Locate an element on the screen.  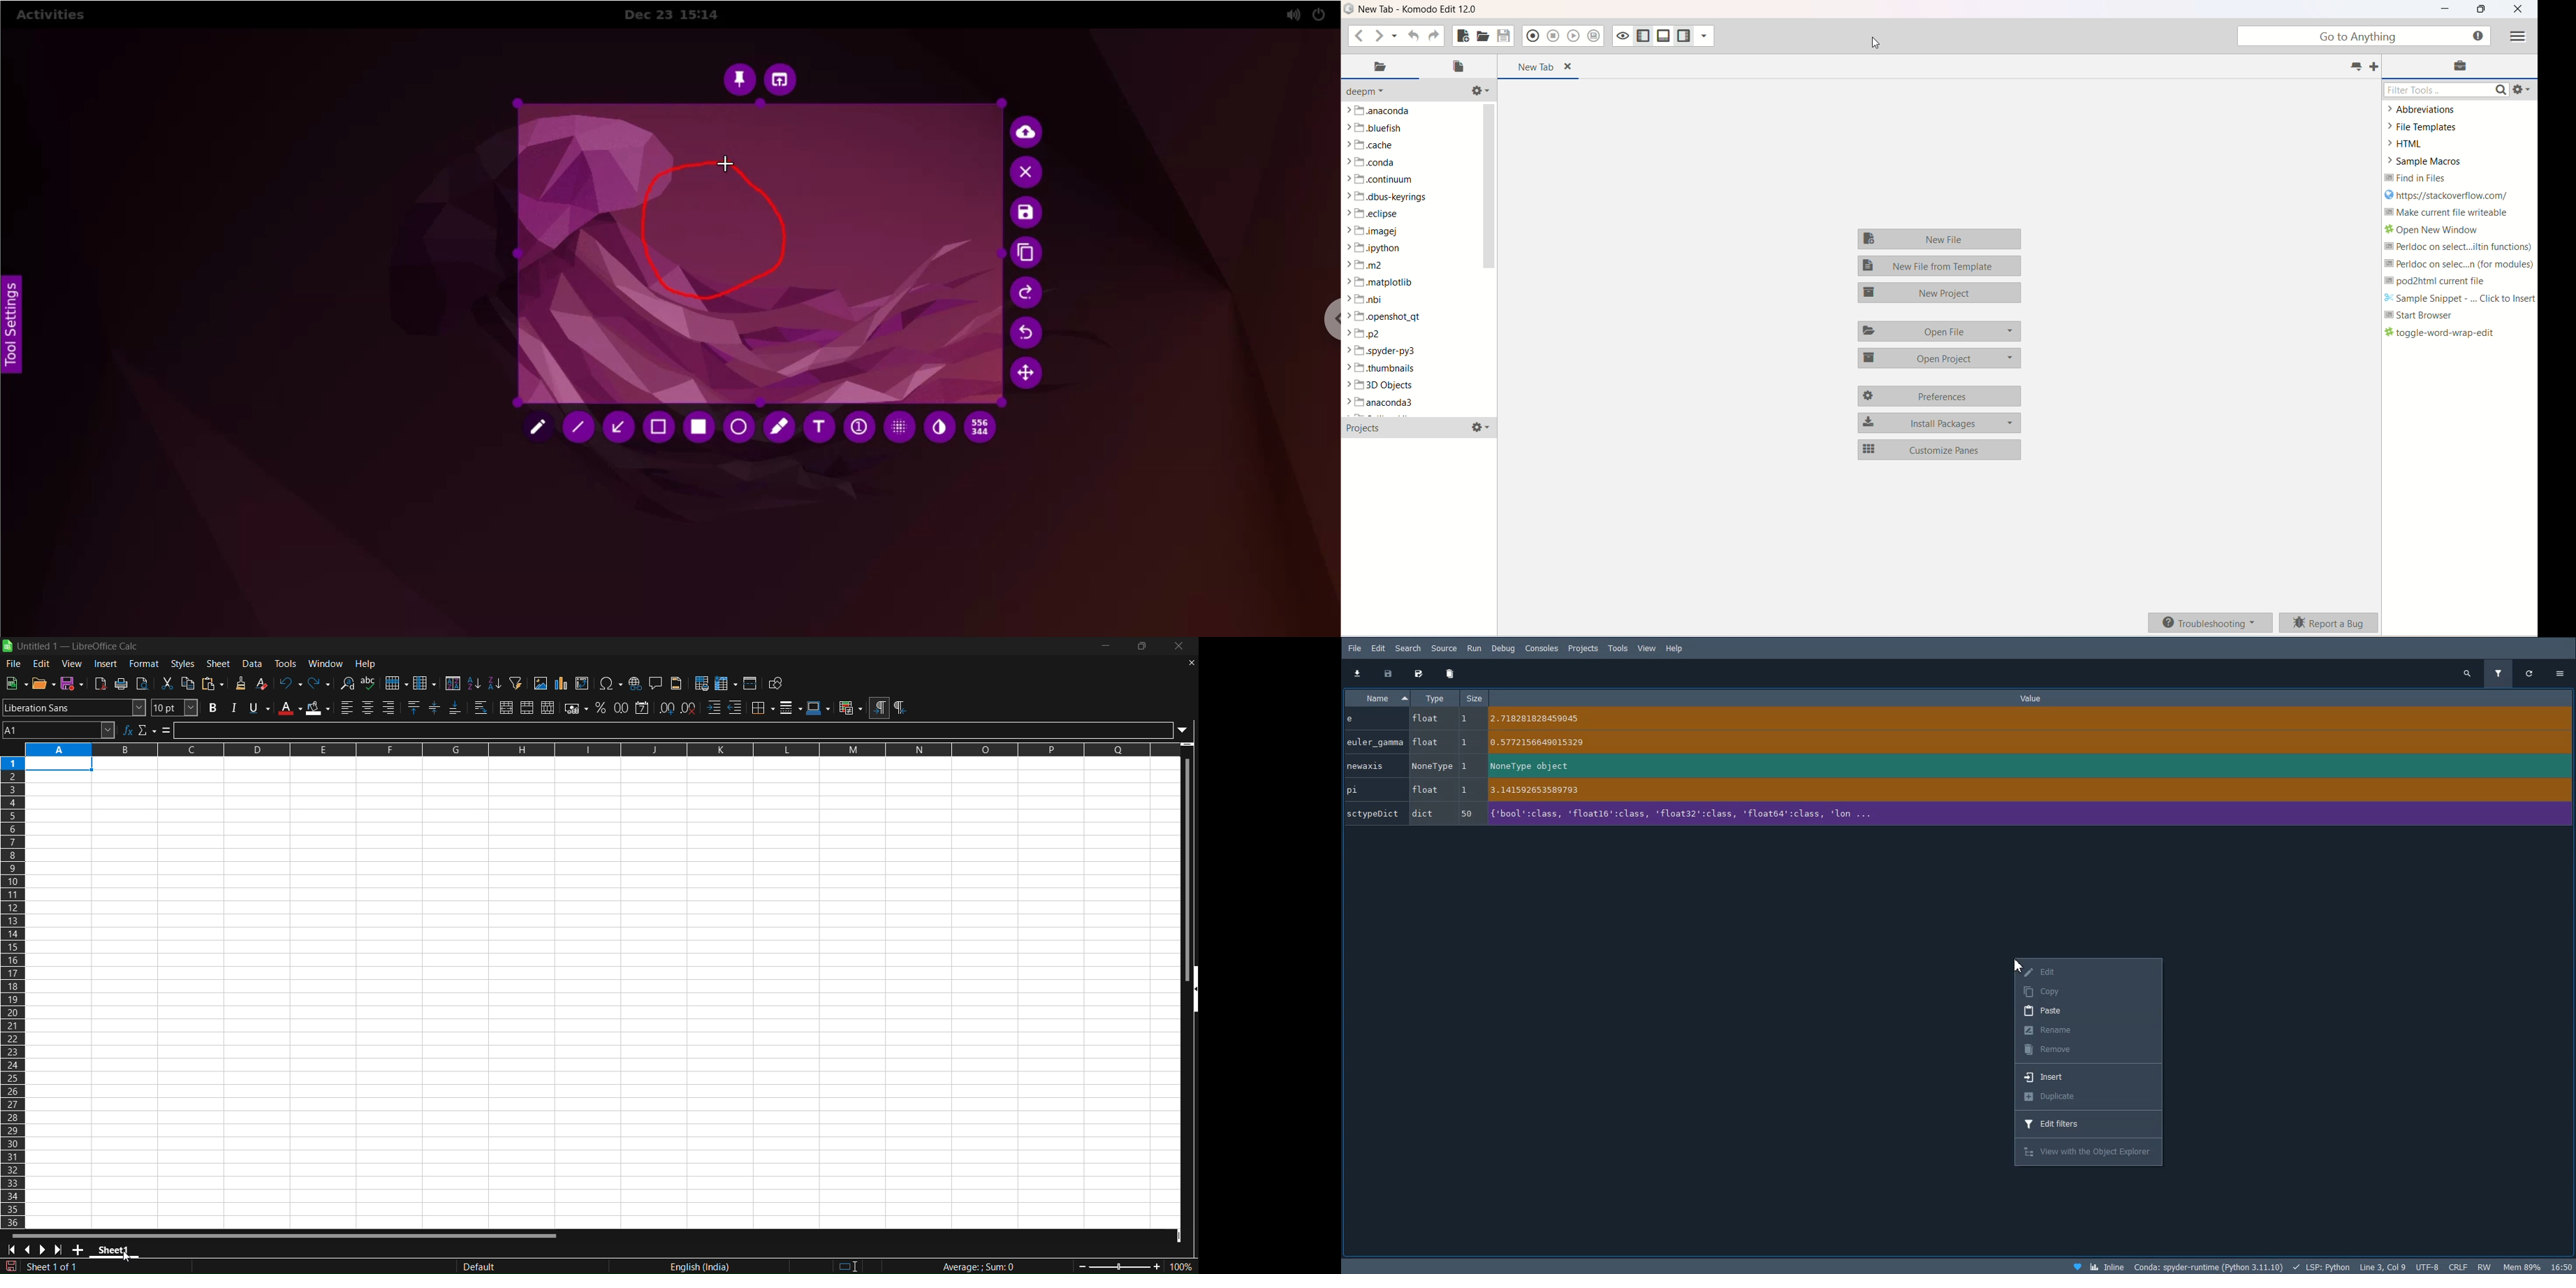
sort is located at coordinates (452, 683).